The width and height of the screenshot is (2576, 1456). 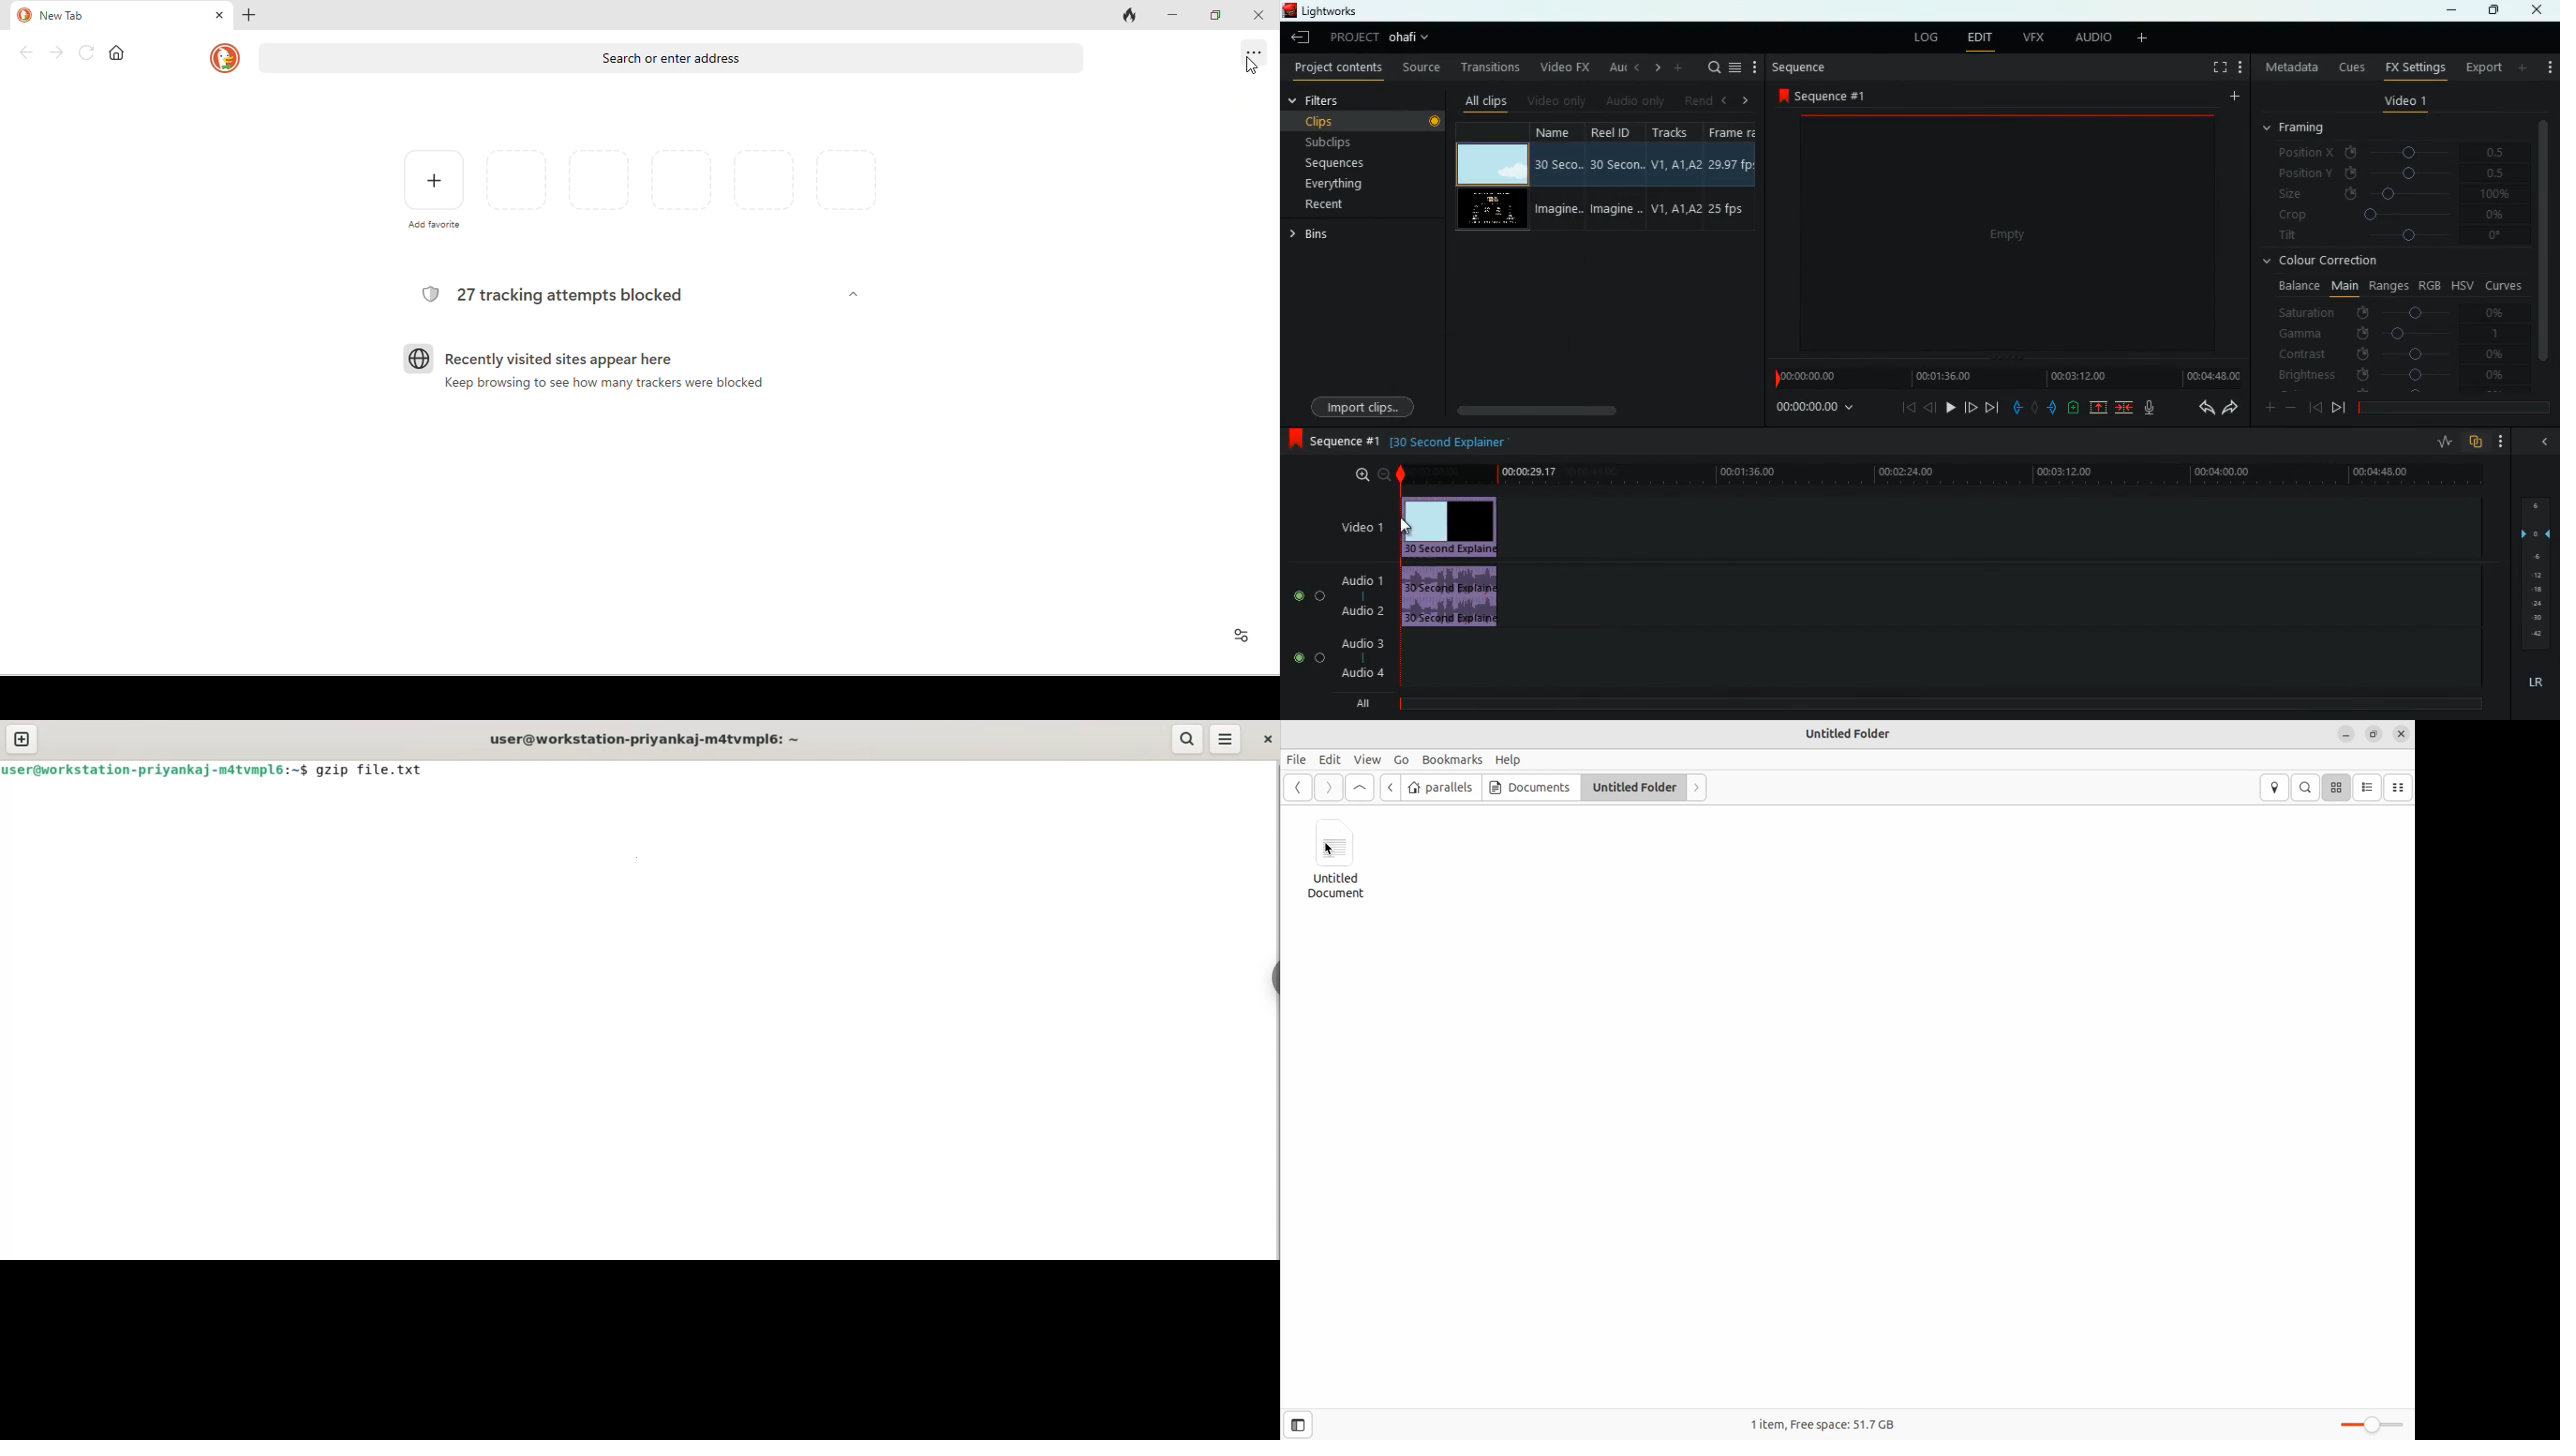 I want to click on recent activity and favourites, so click(x=1243, y=635).